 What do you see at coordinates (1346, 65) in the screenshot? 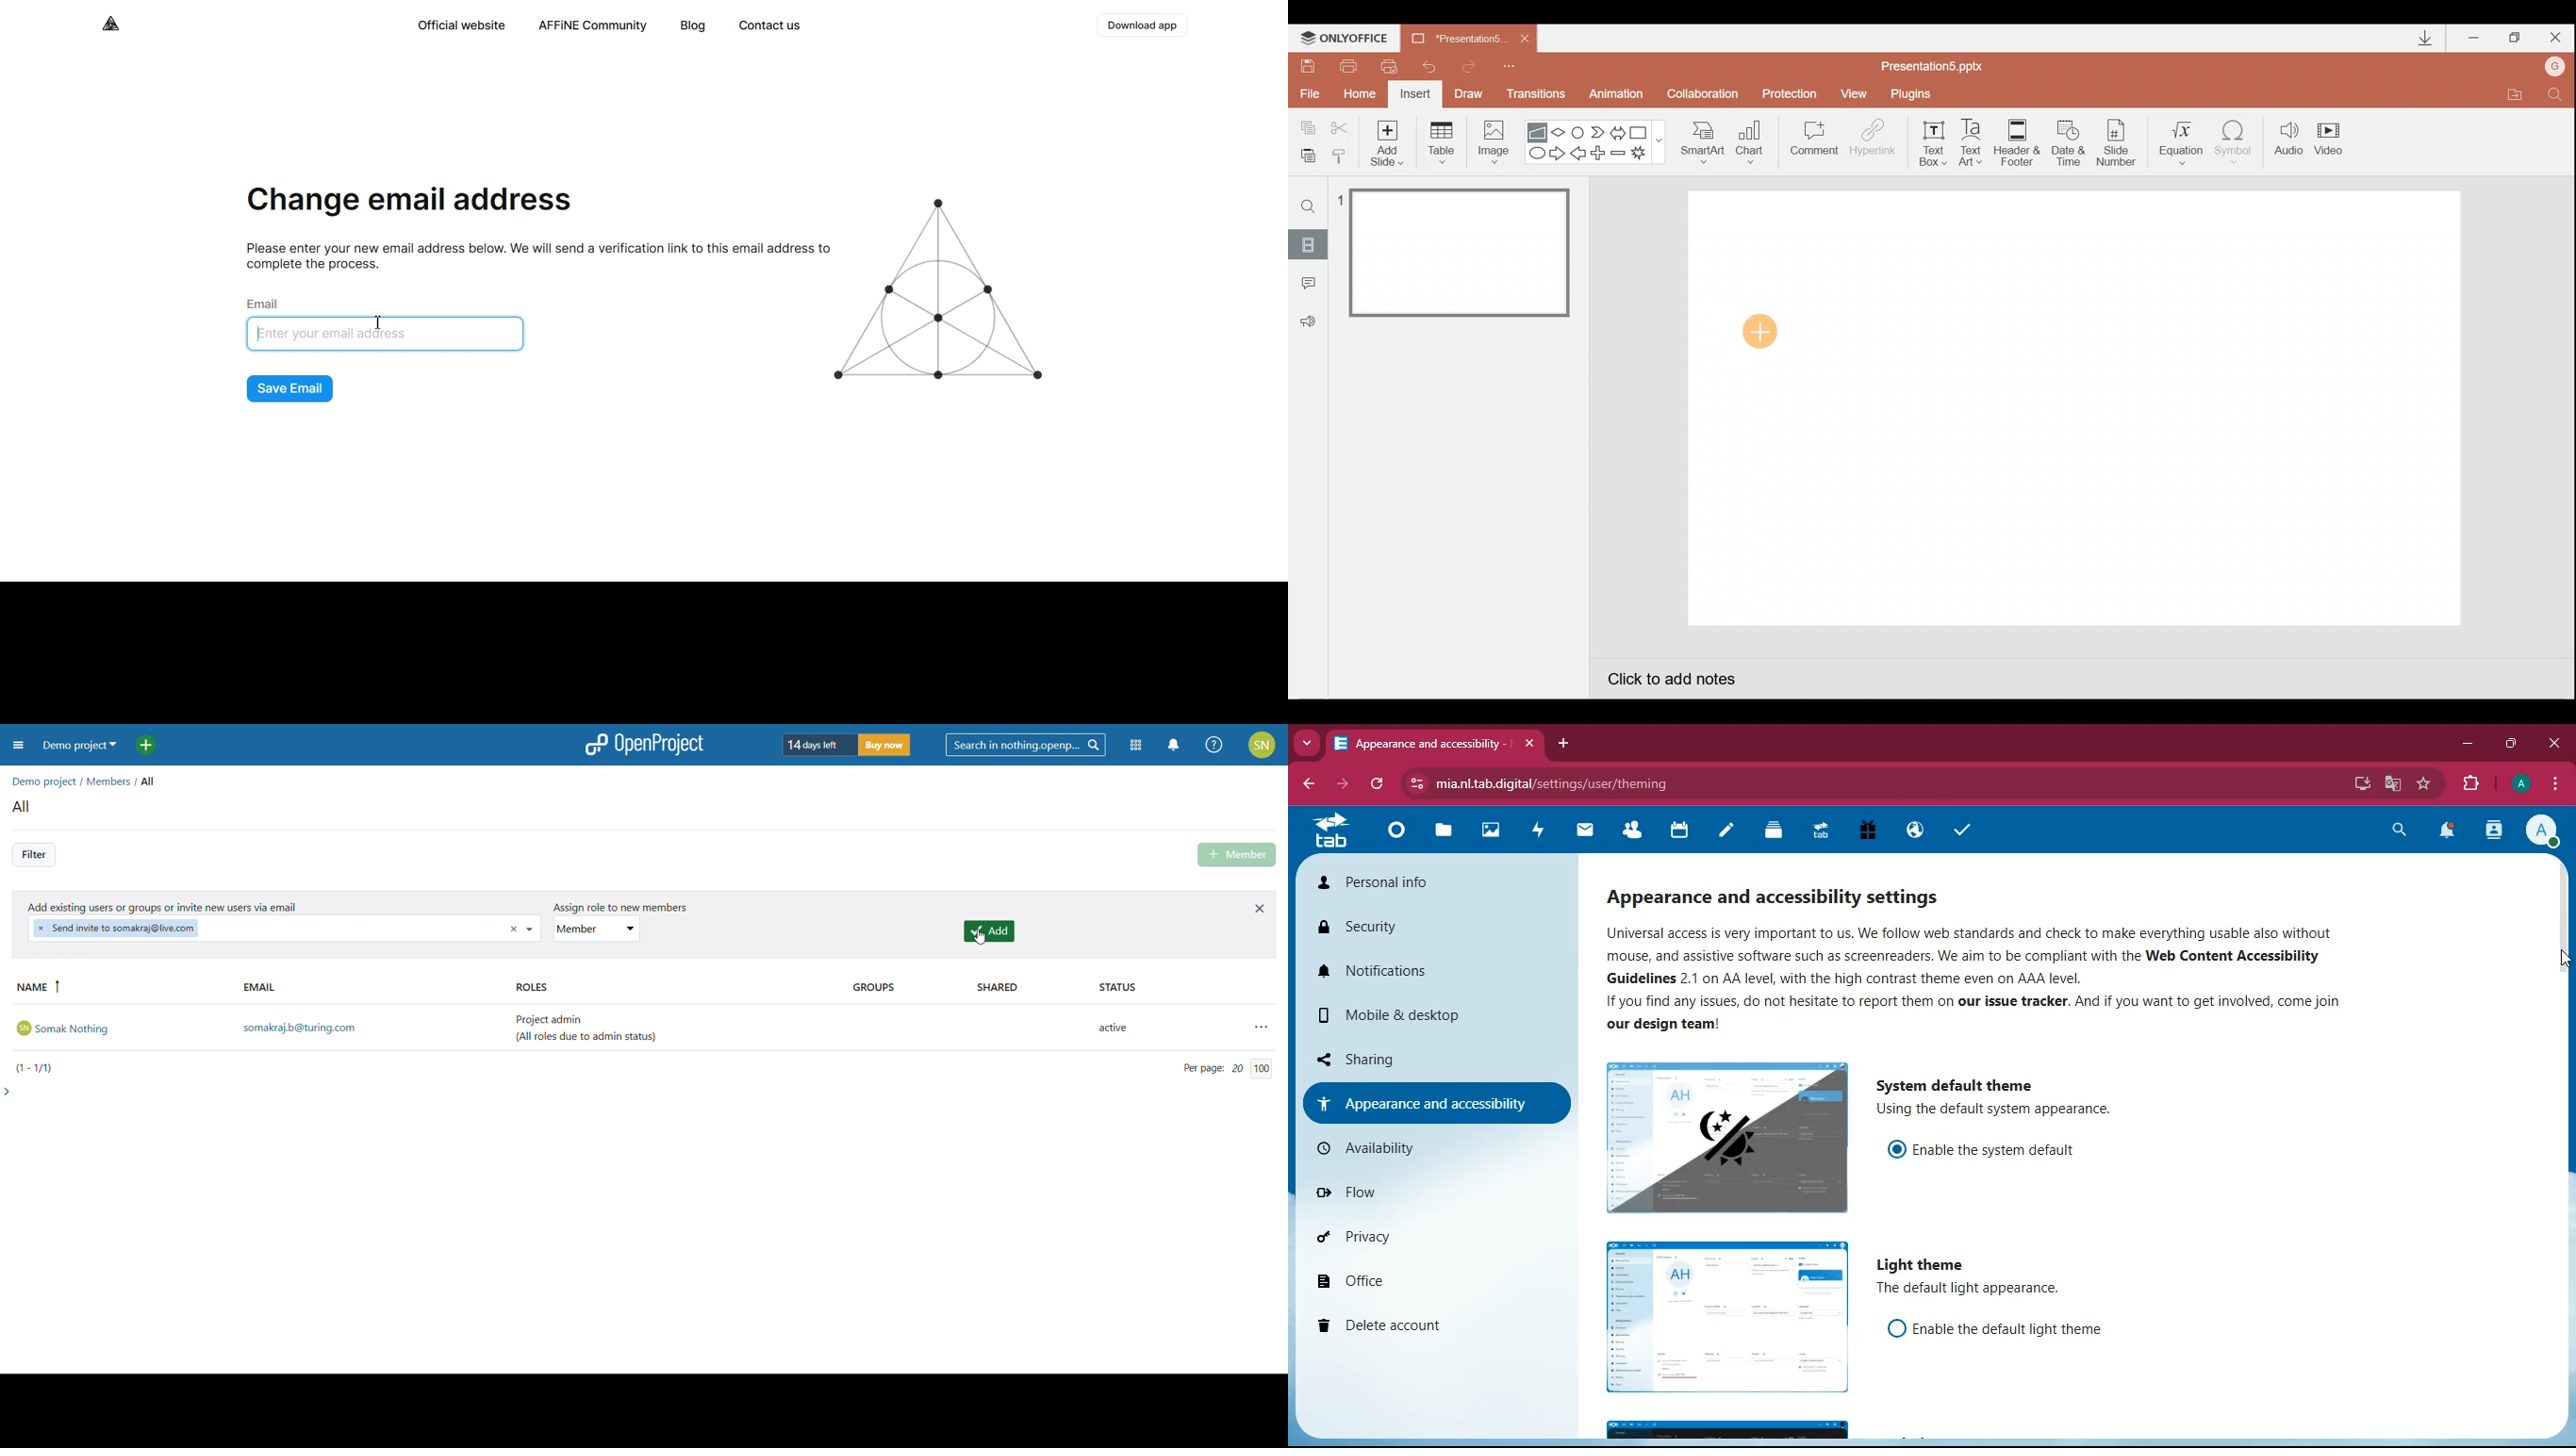
I see `Print file` at bounding box center [1346, 65].